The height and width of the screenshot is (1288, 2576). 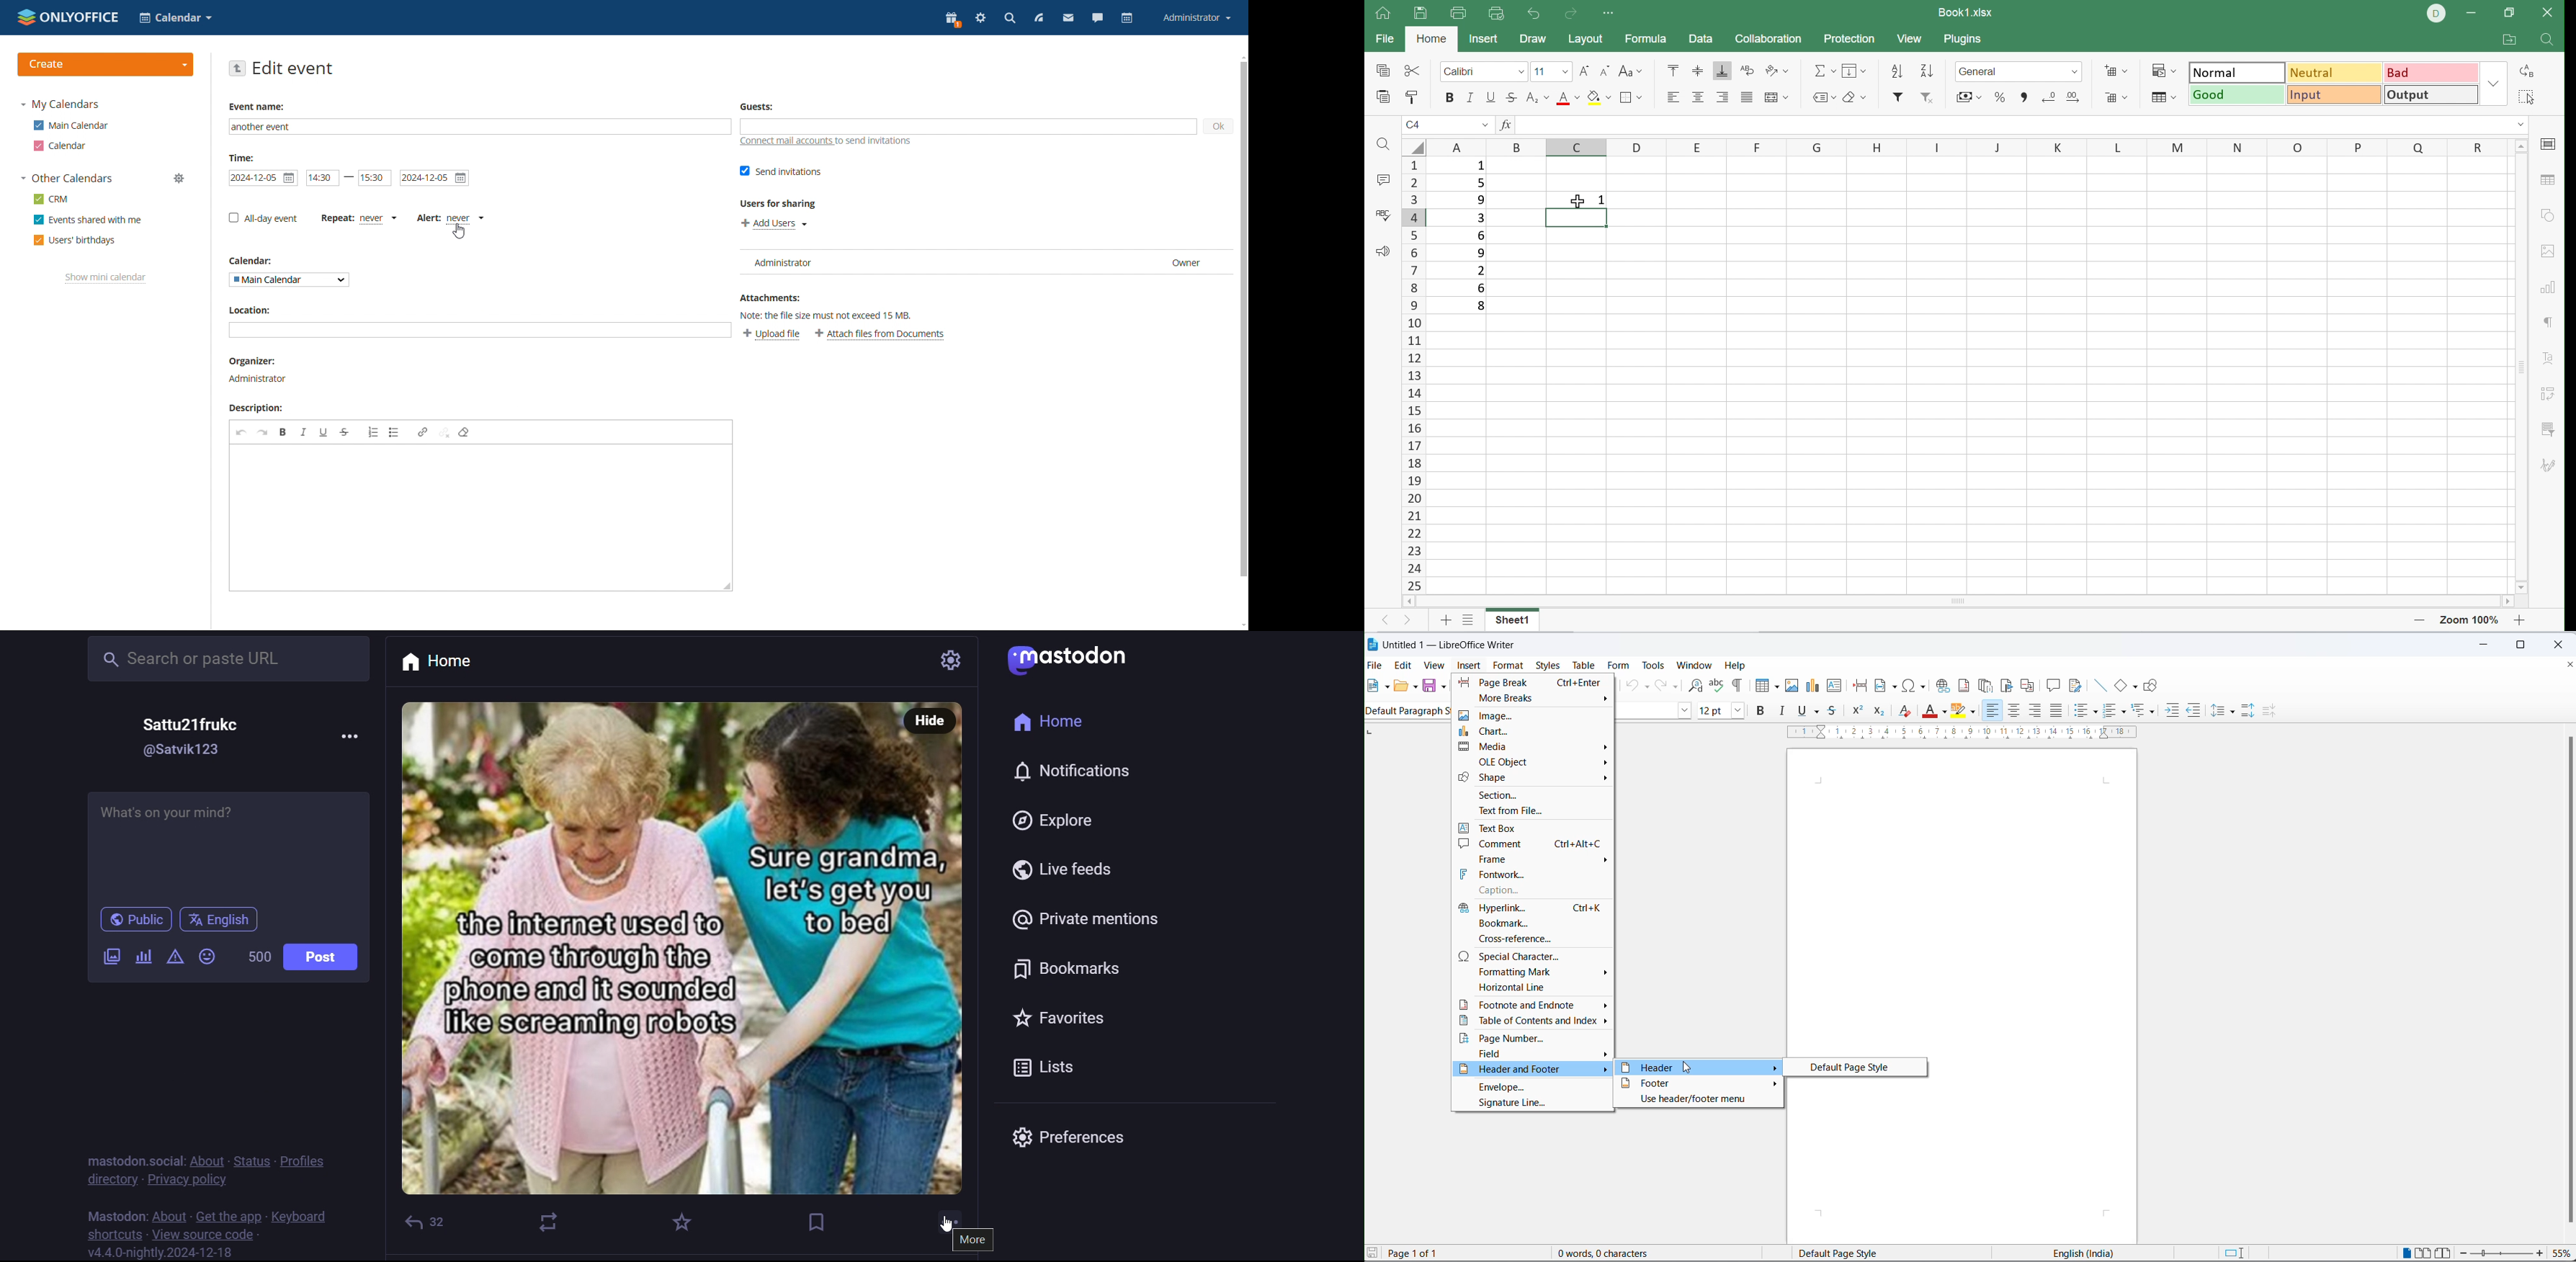 I want to click on standard selection, so click(x=2237, y=1254).